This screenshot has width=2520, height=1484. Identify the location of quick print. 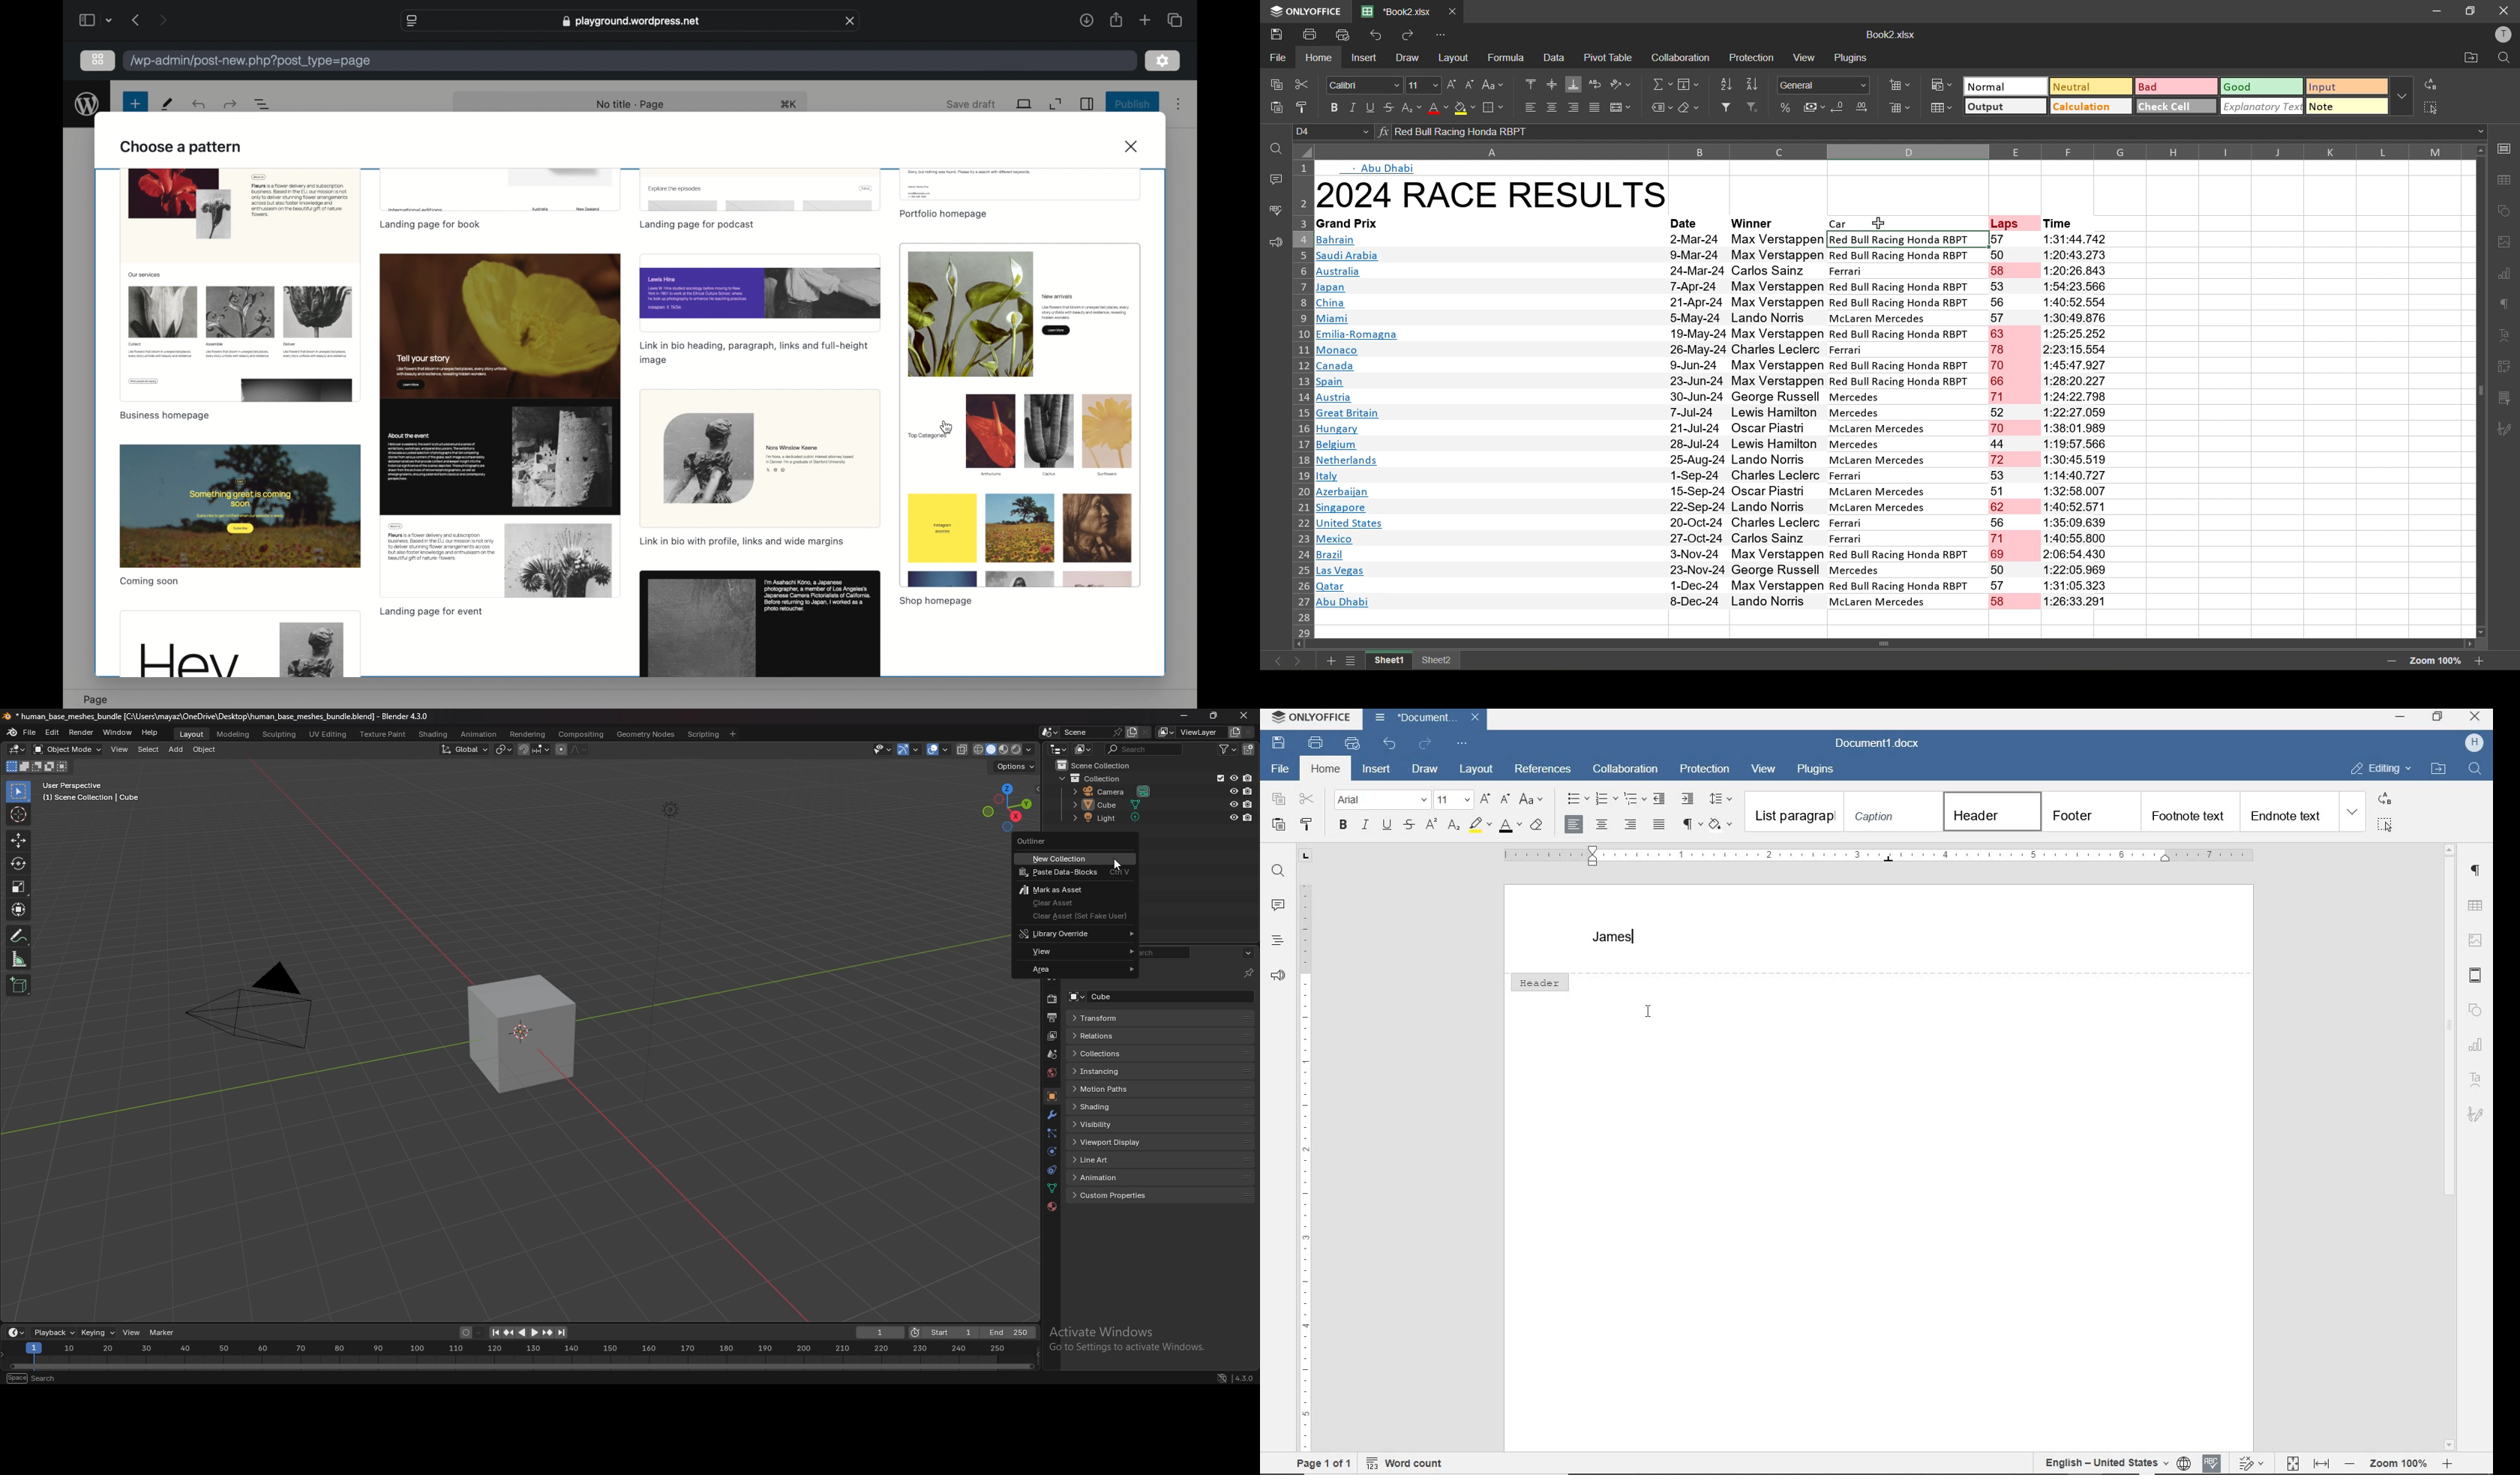
(1351, 744).